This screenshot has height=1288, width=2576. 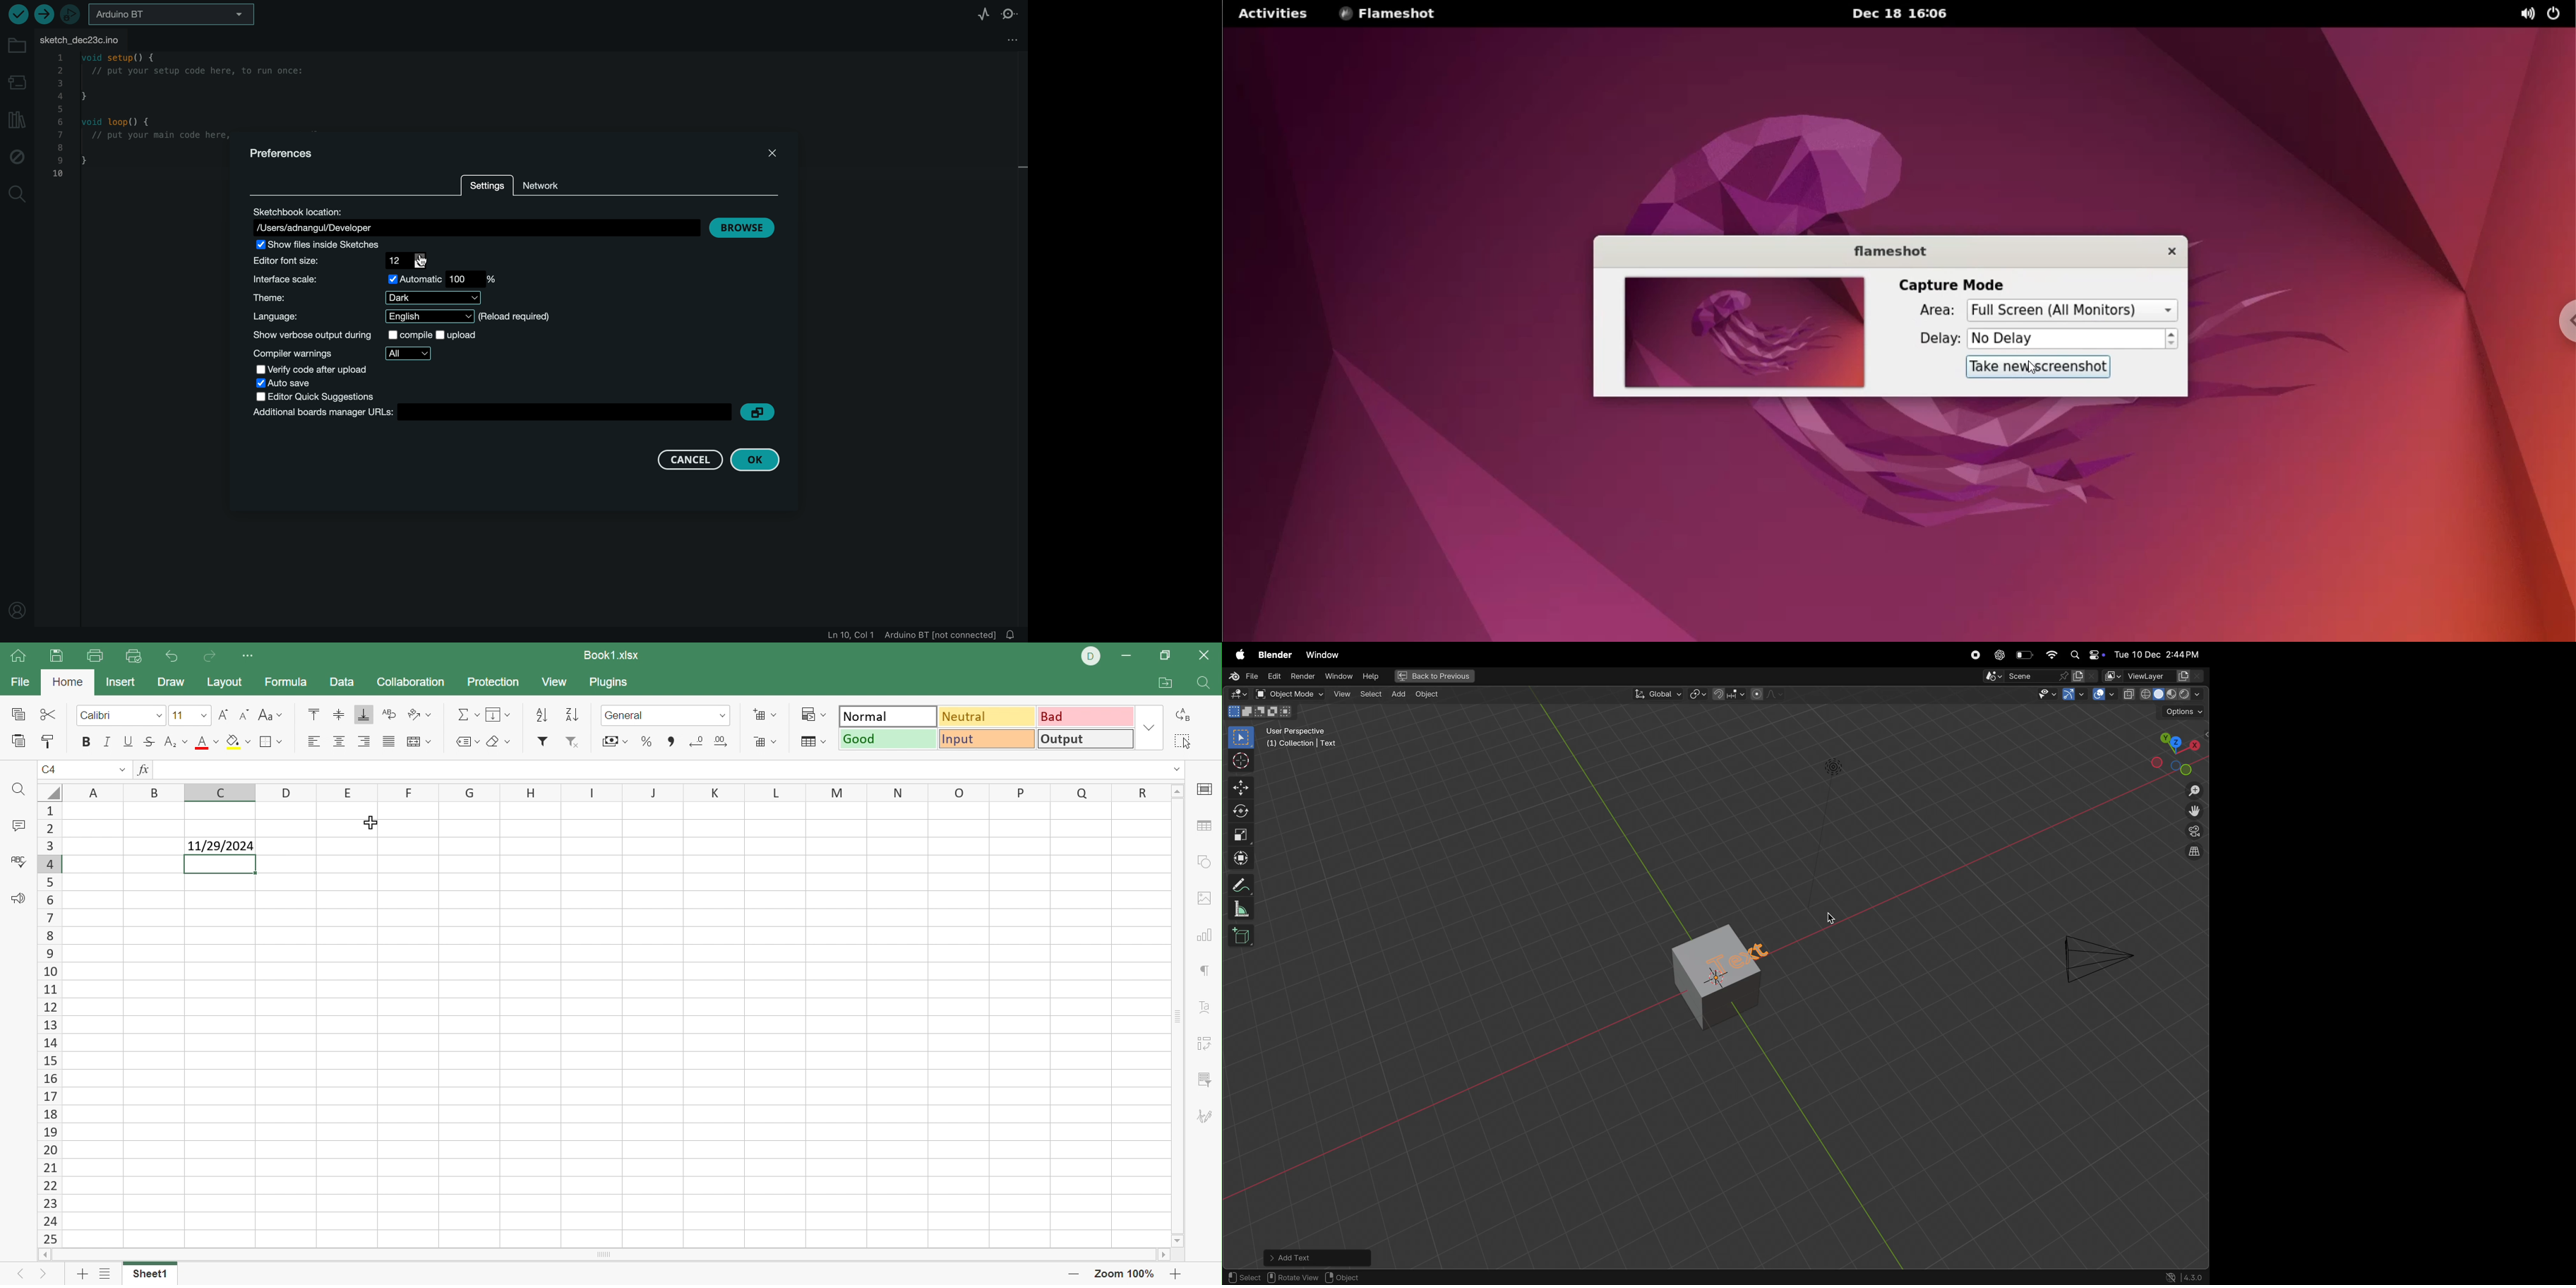 What do you see at coordinates (201, 715) in the screenshot?
I see `Drop Down` at bounding box center [201, 715].